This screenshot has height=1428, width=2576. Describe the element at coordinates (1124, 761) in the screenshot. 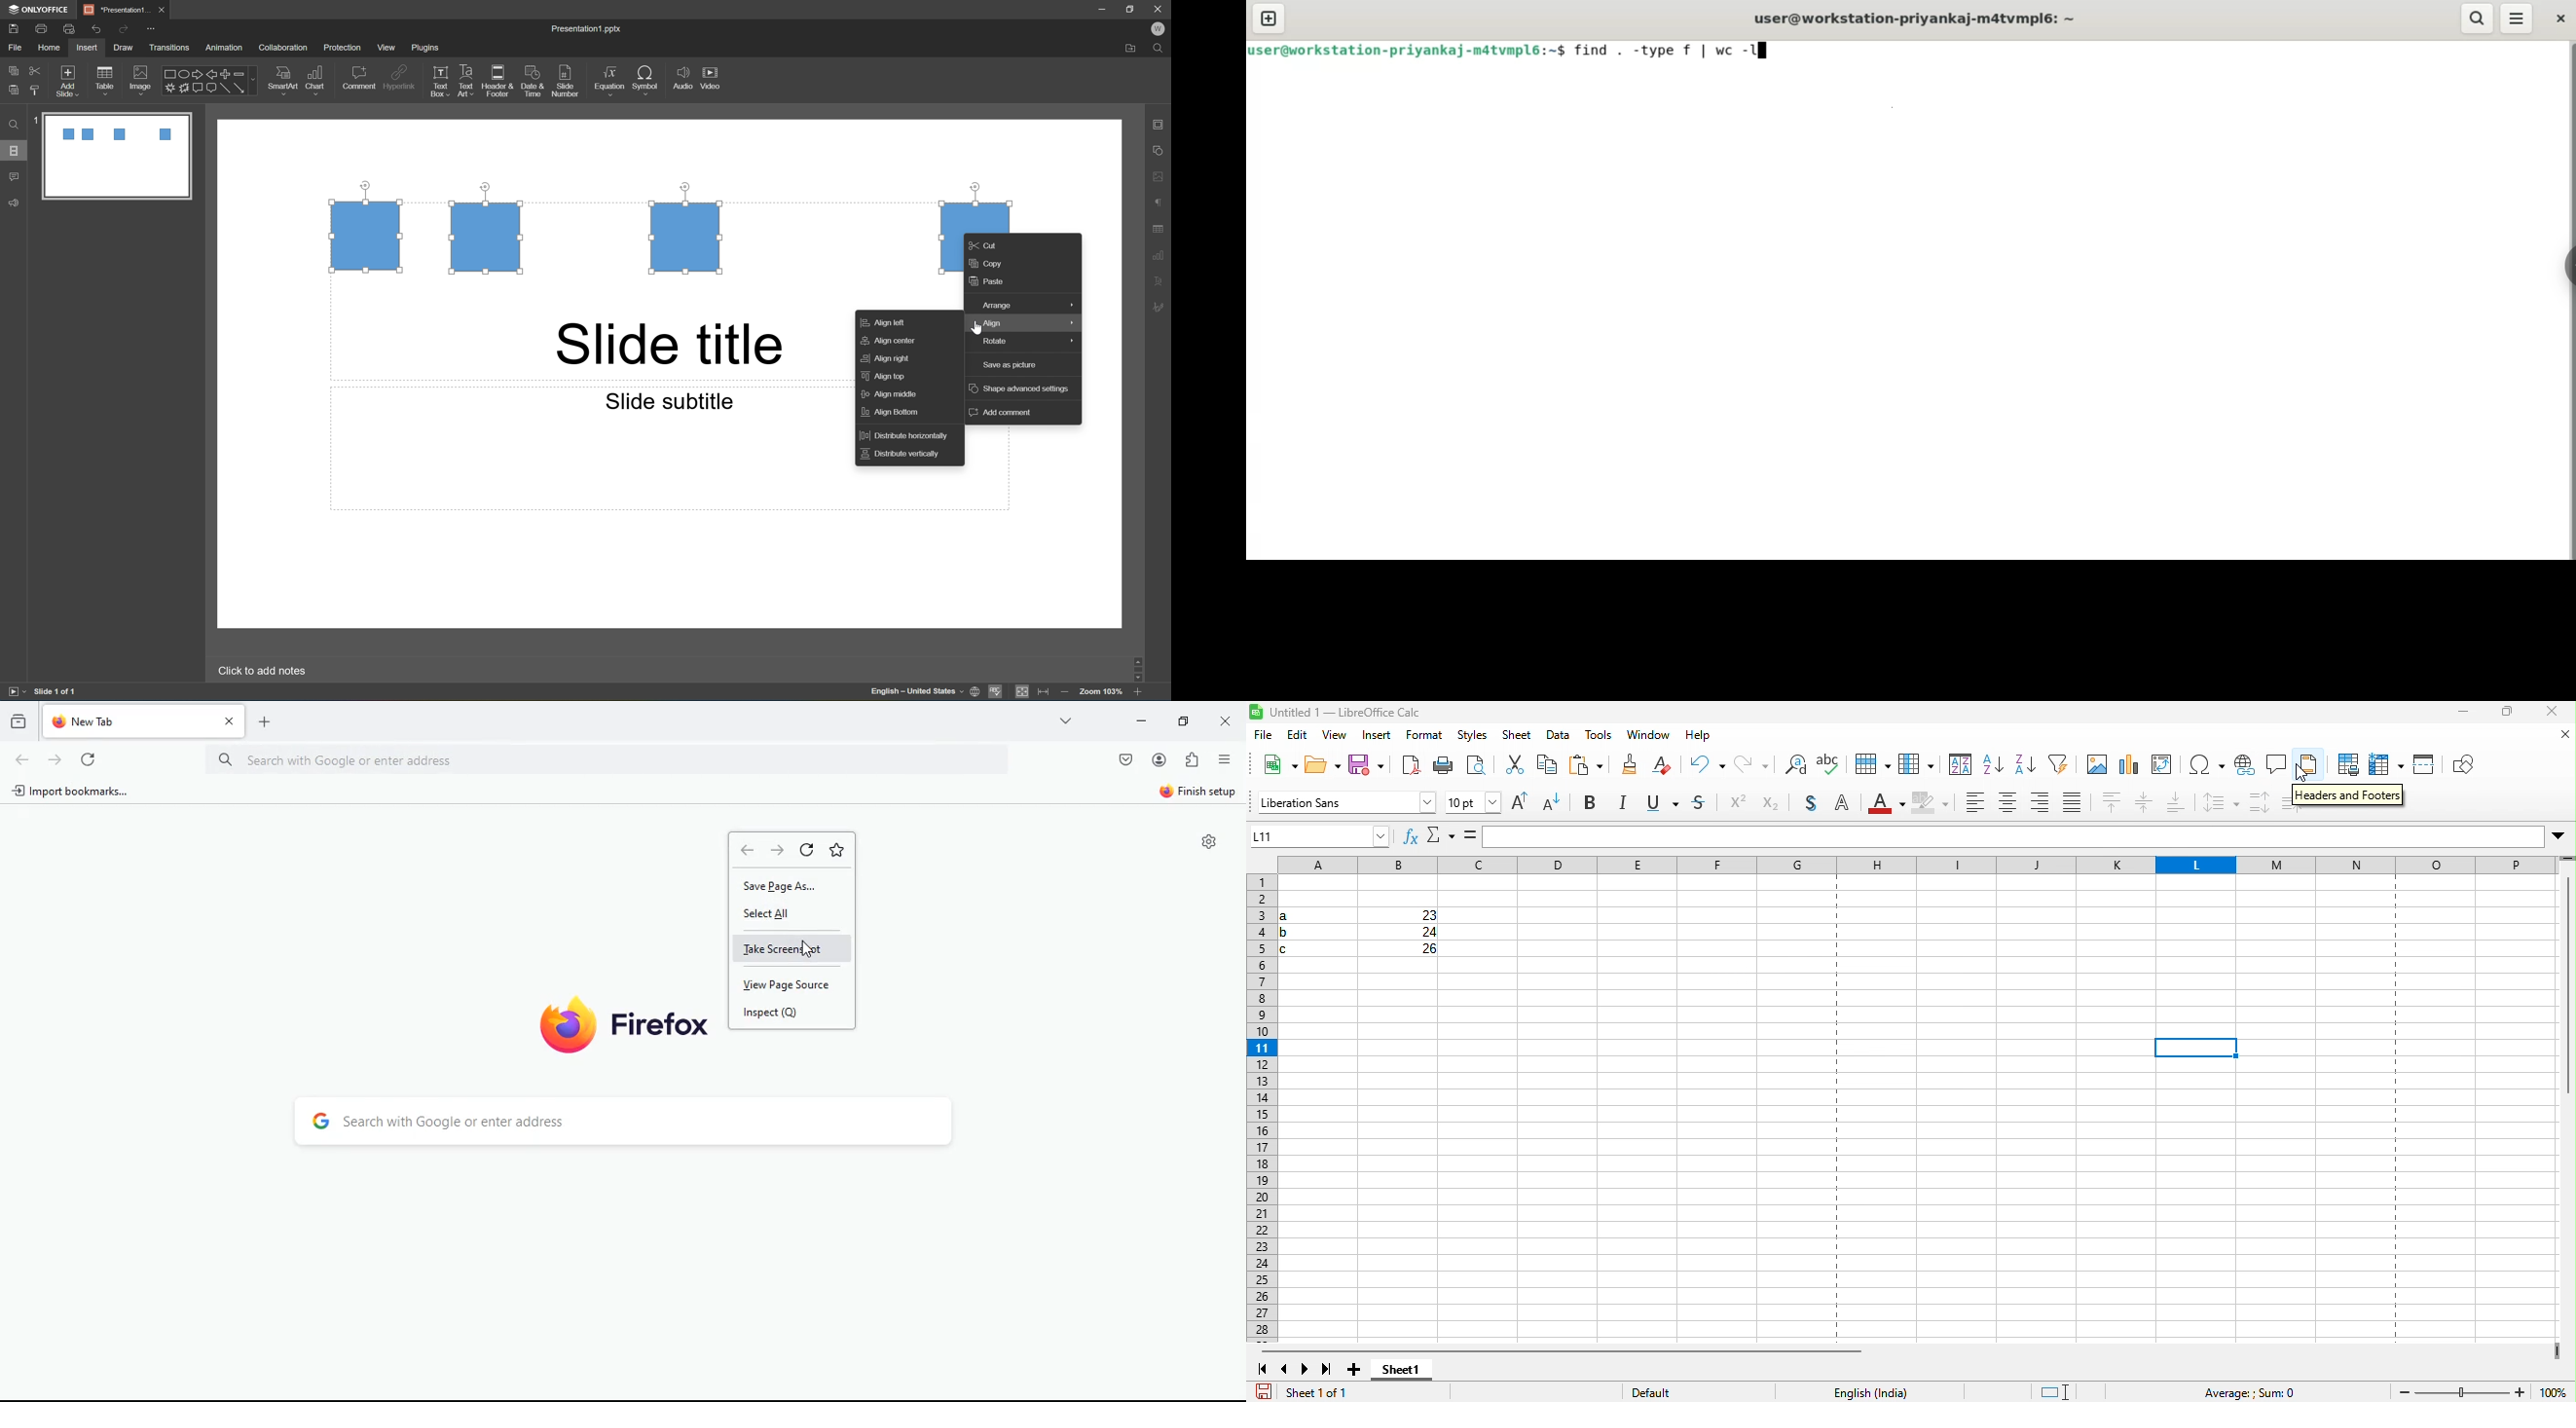

I see `pocket` at that location.